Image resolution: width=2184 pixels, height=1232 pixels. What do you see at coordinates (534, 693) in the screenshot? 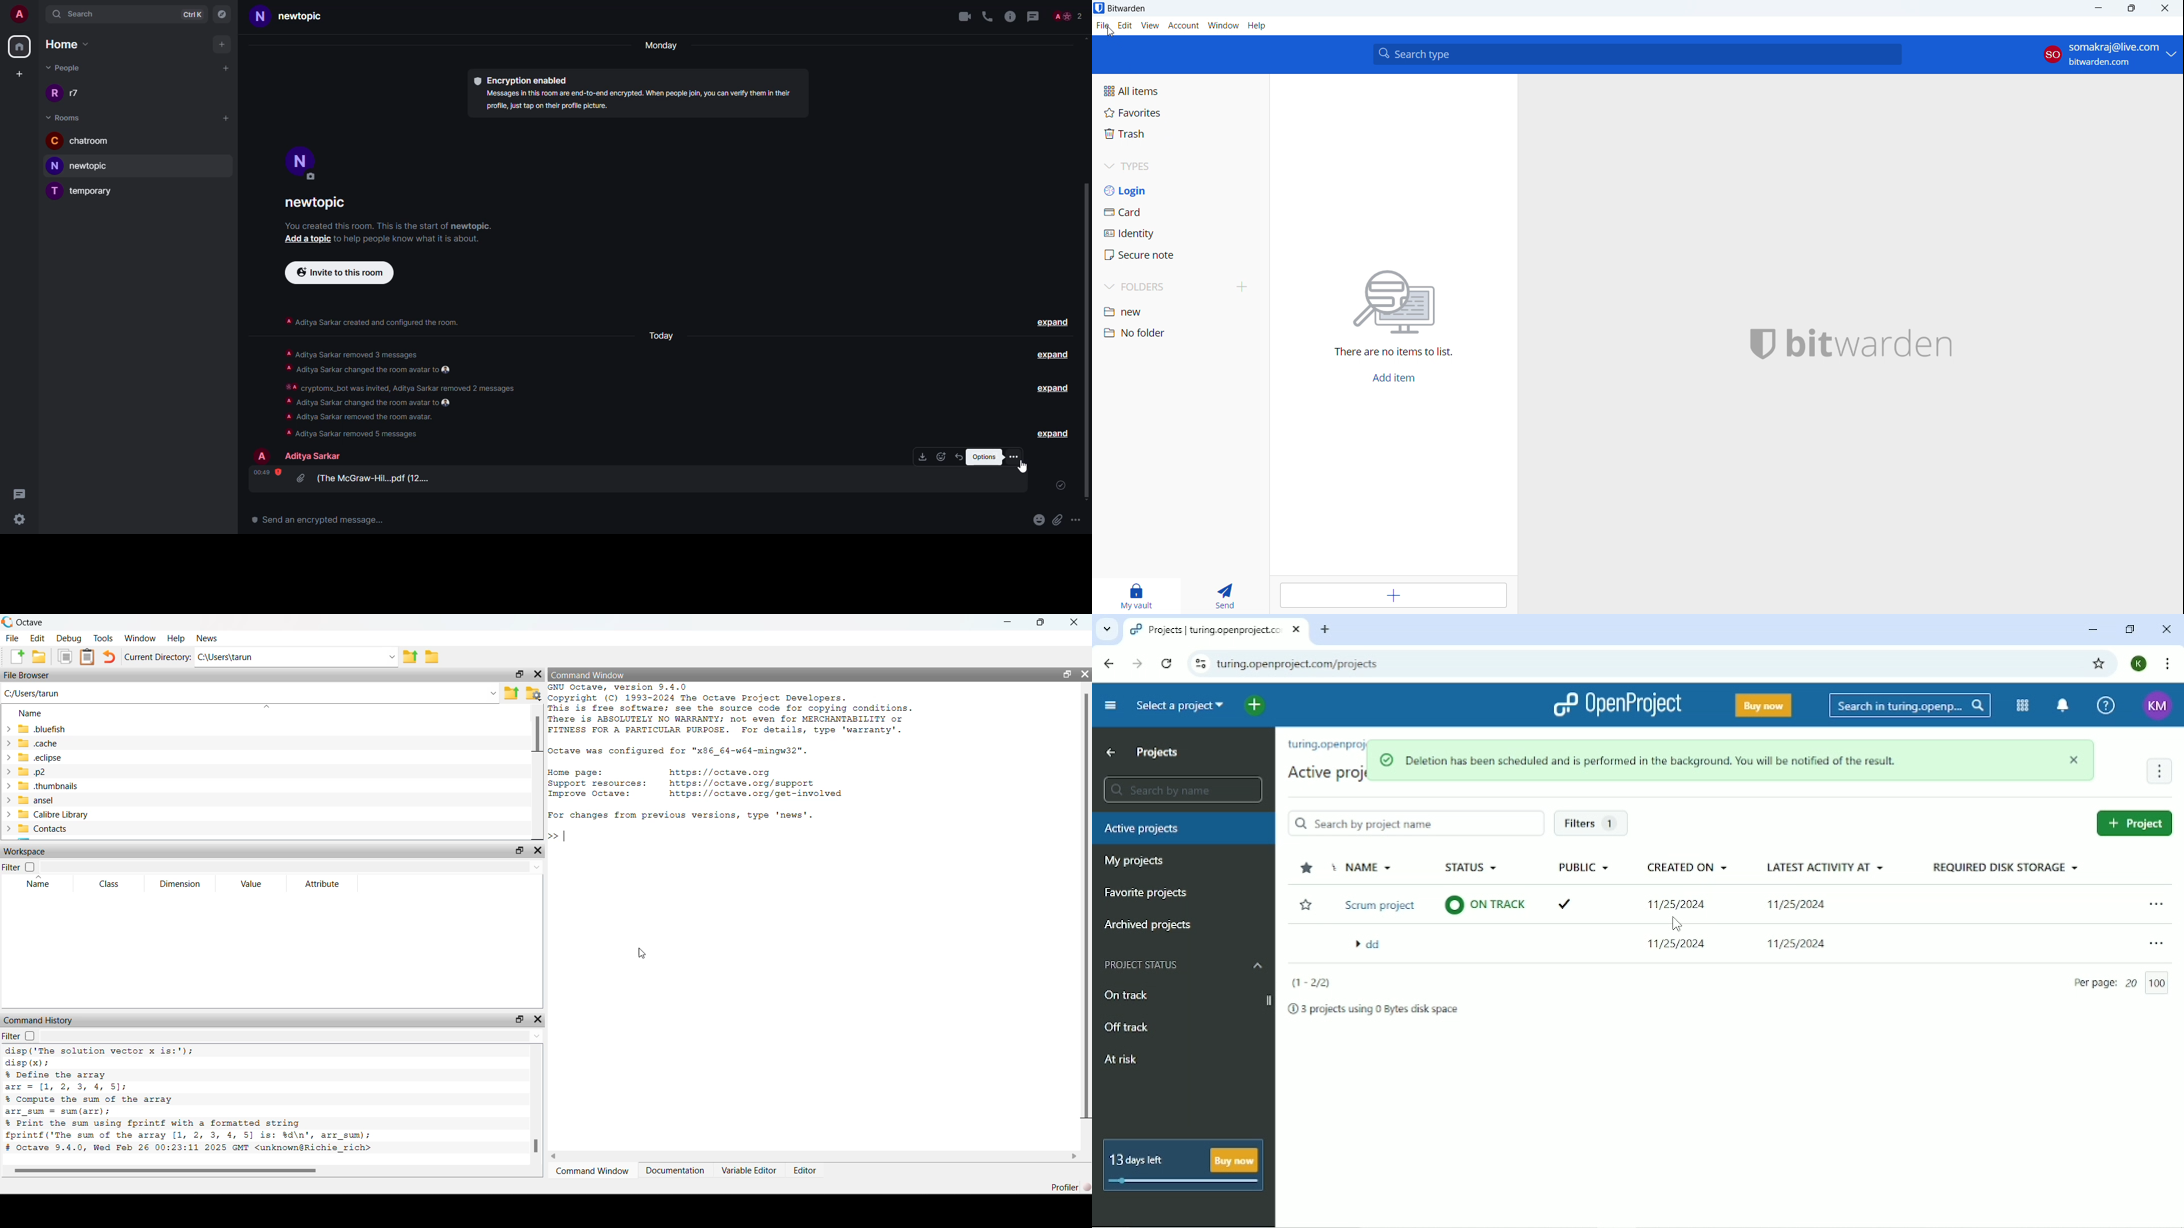
I see `Directory settings` at bounding box center [534, 693].